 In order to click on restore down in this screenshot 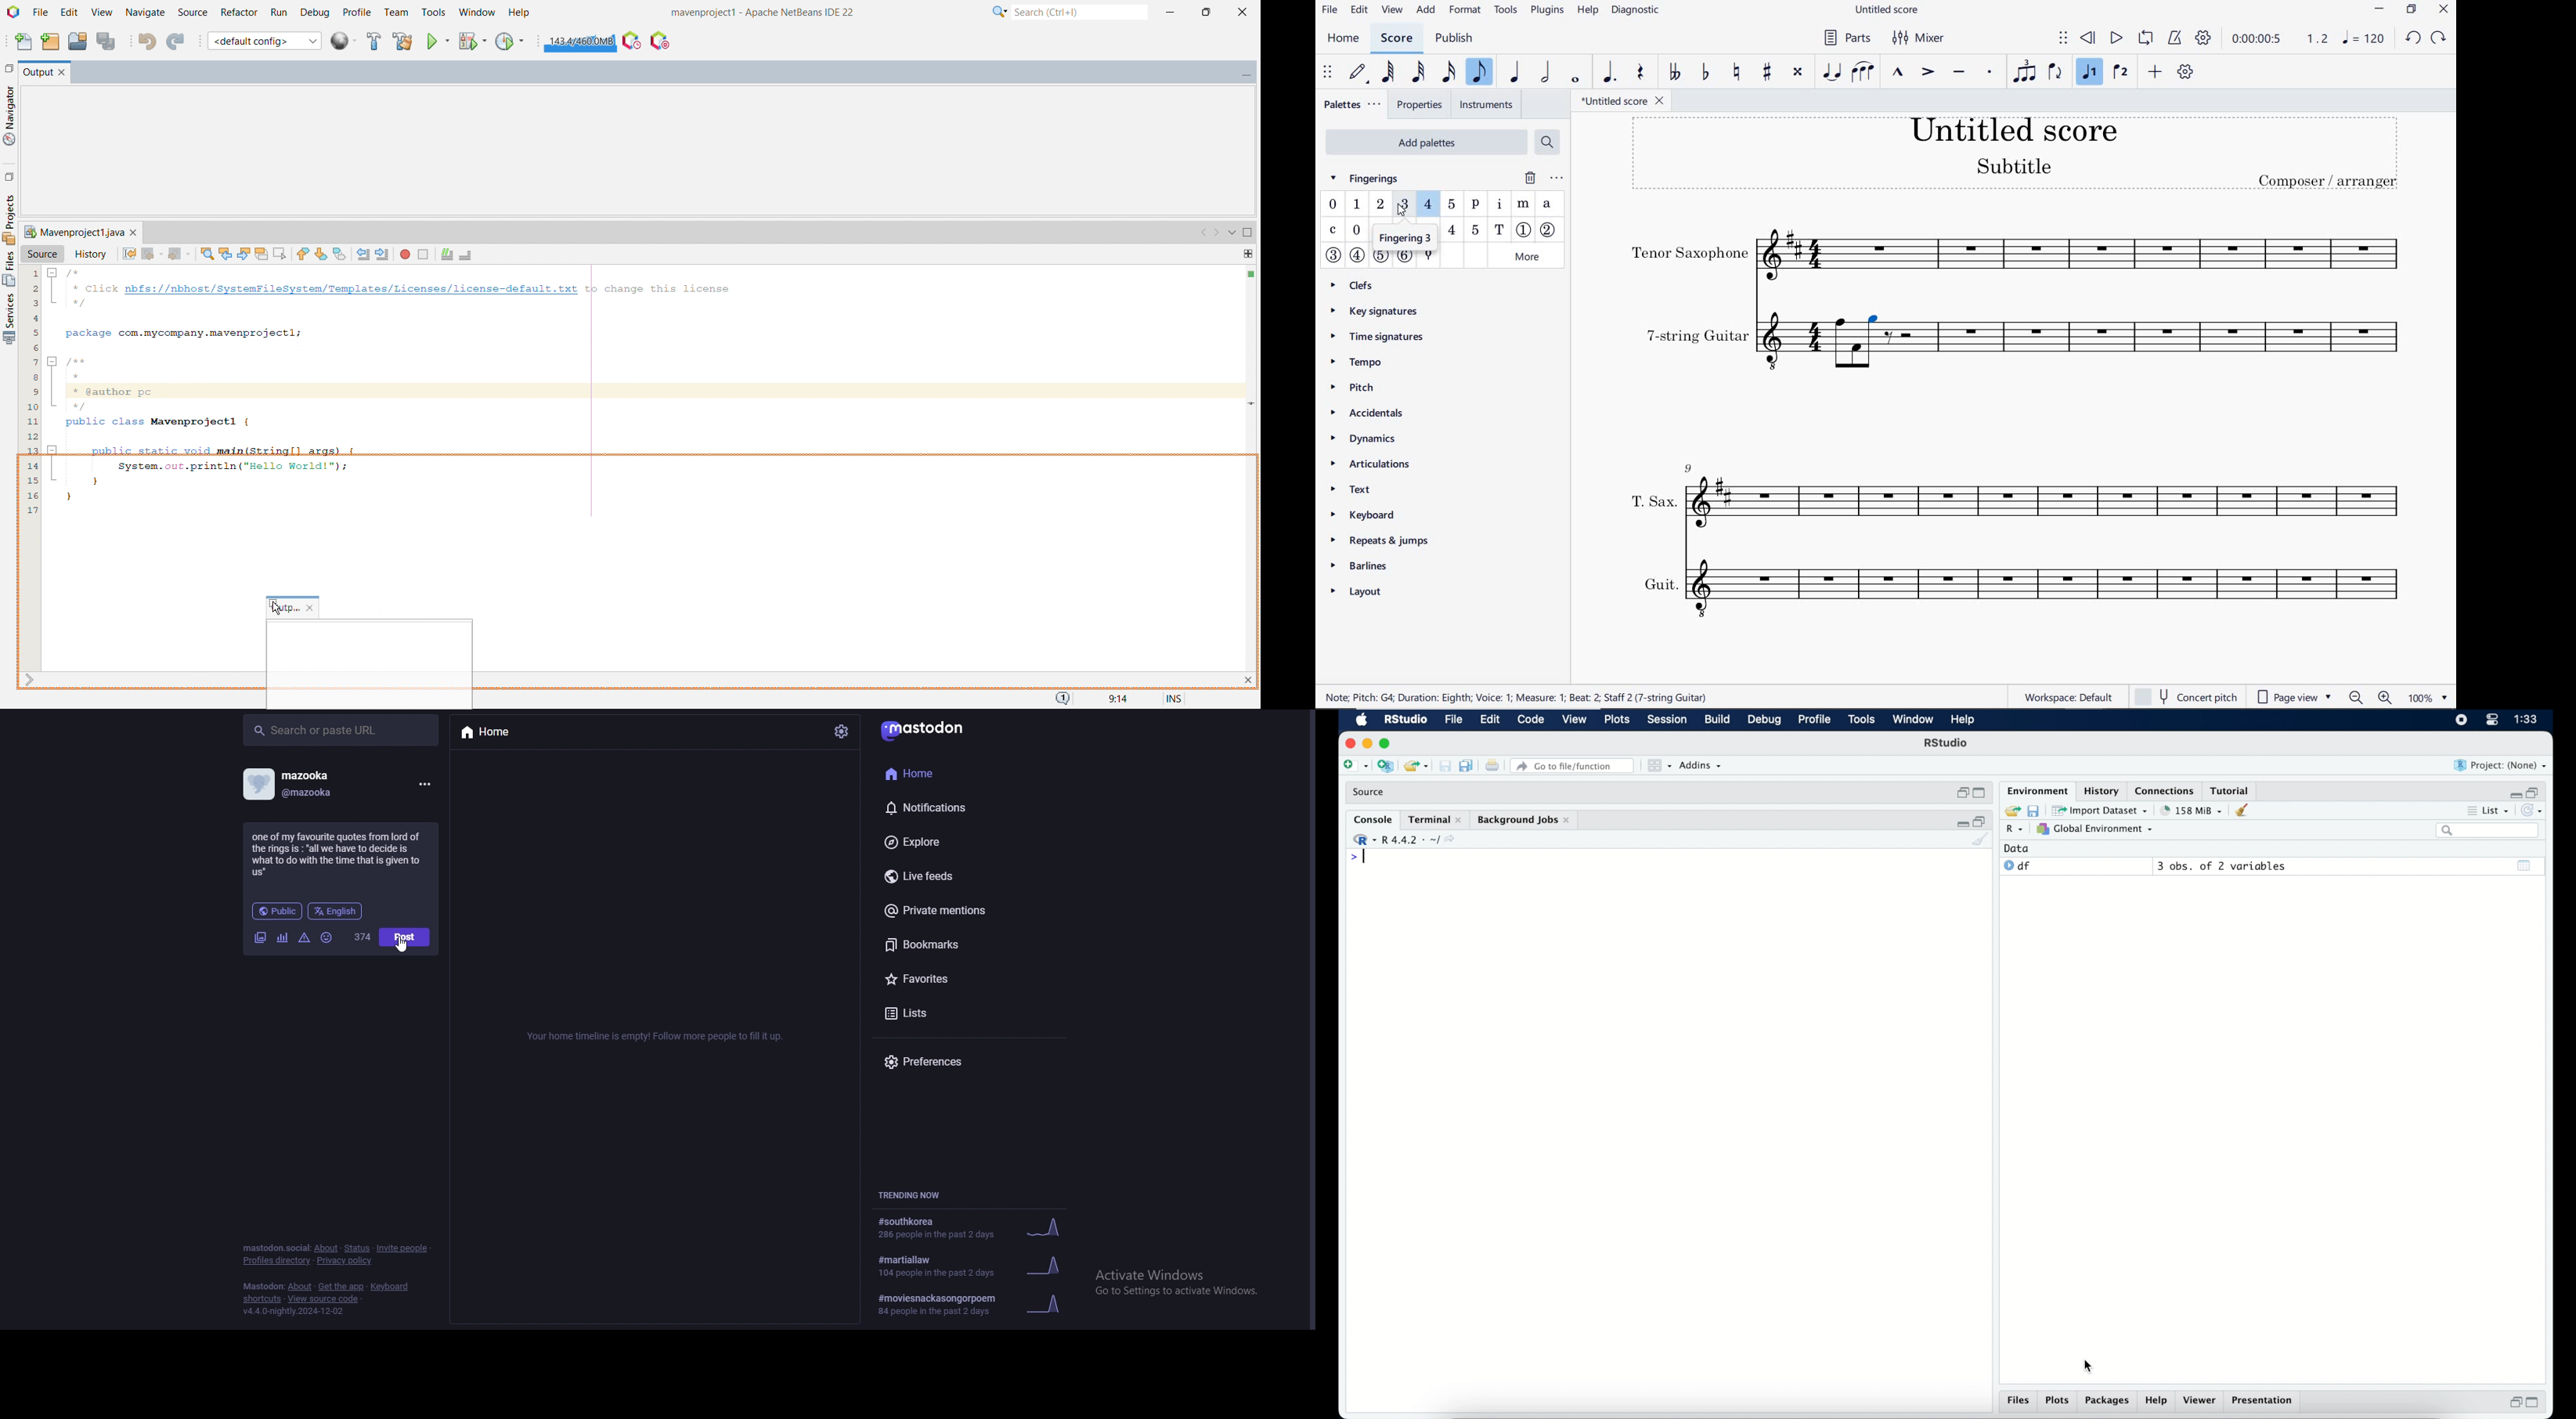, I will do `click(1961, 793)`.